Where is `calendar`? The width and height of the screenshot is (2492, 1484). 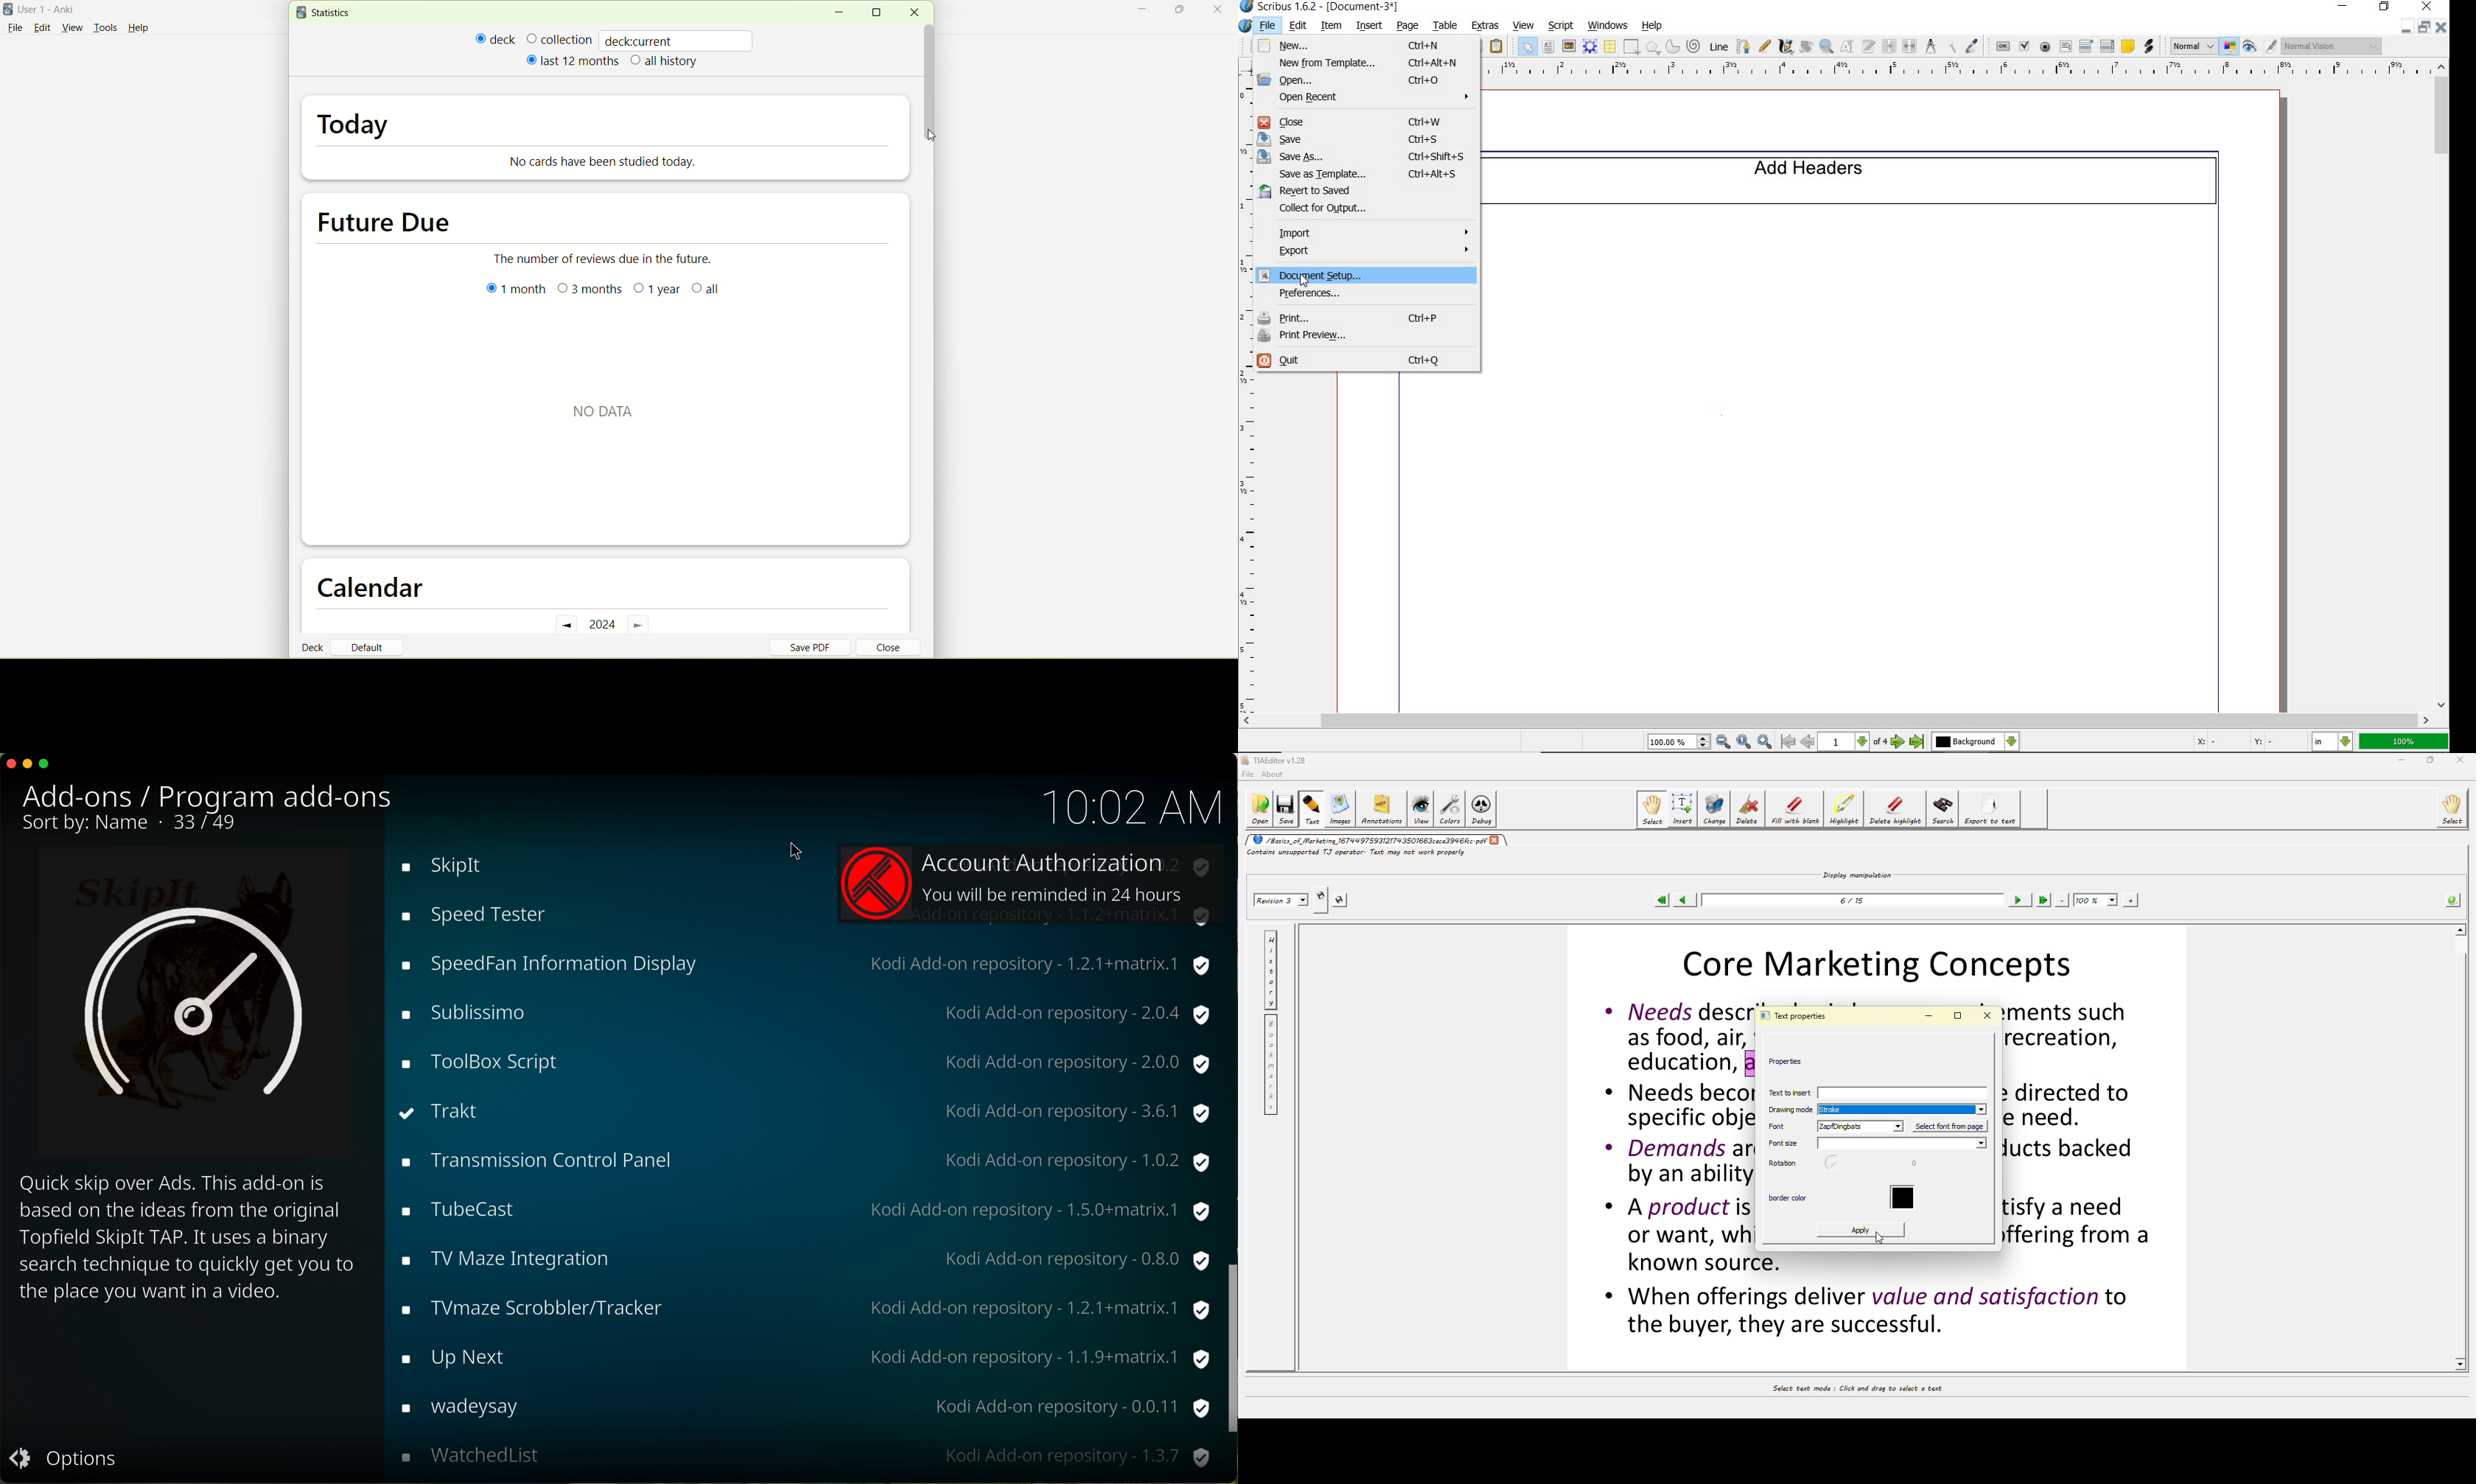 calendar is located at coordinates (378, 589).